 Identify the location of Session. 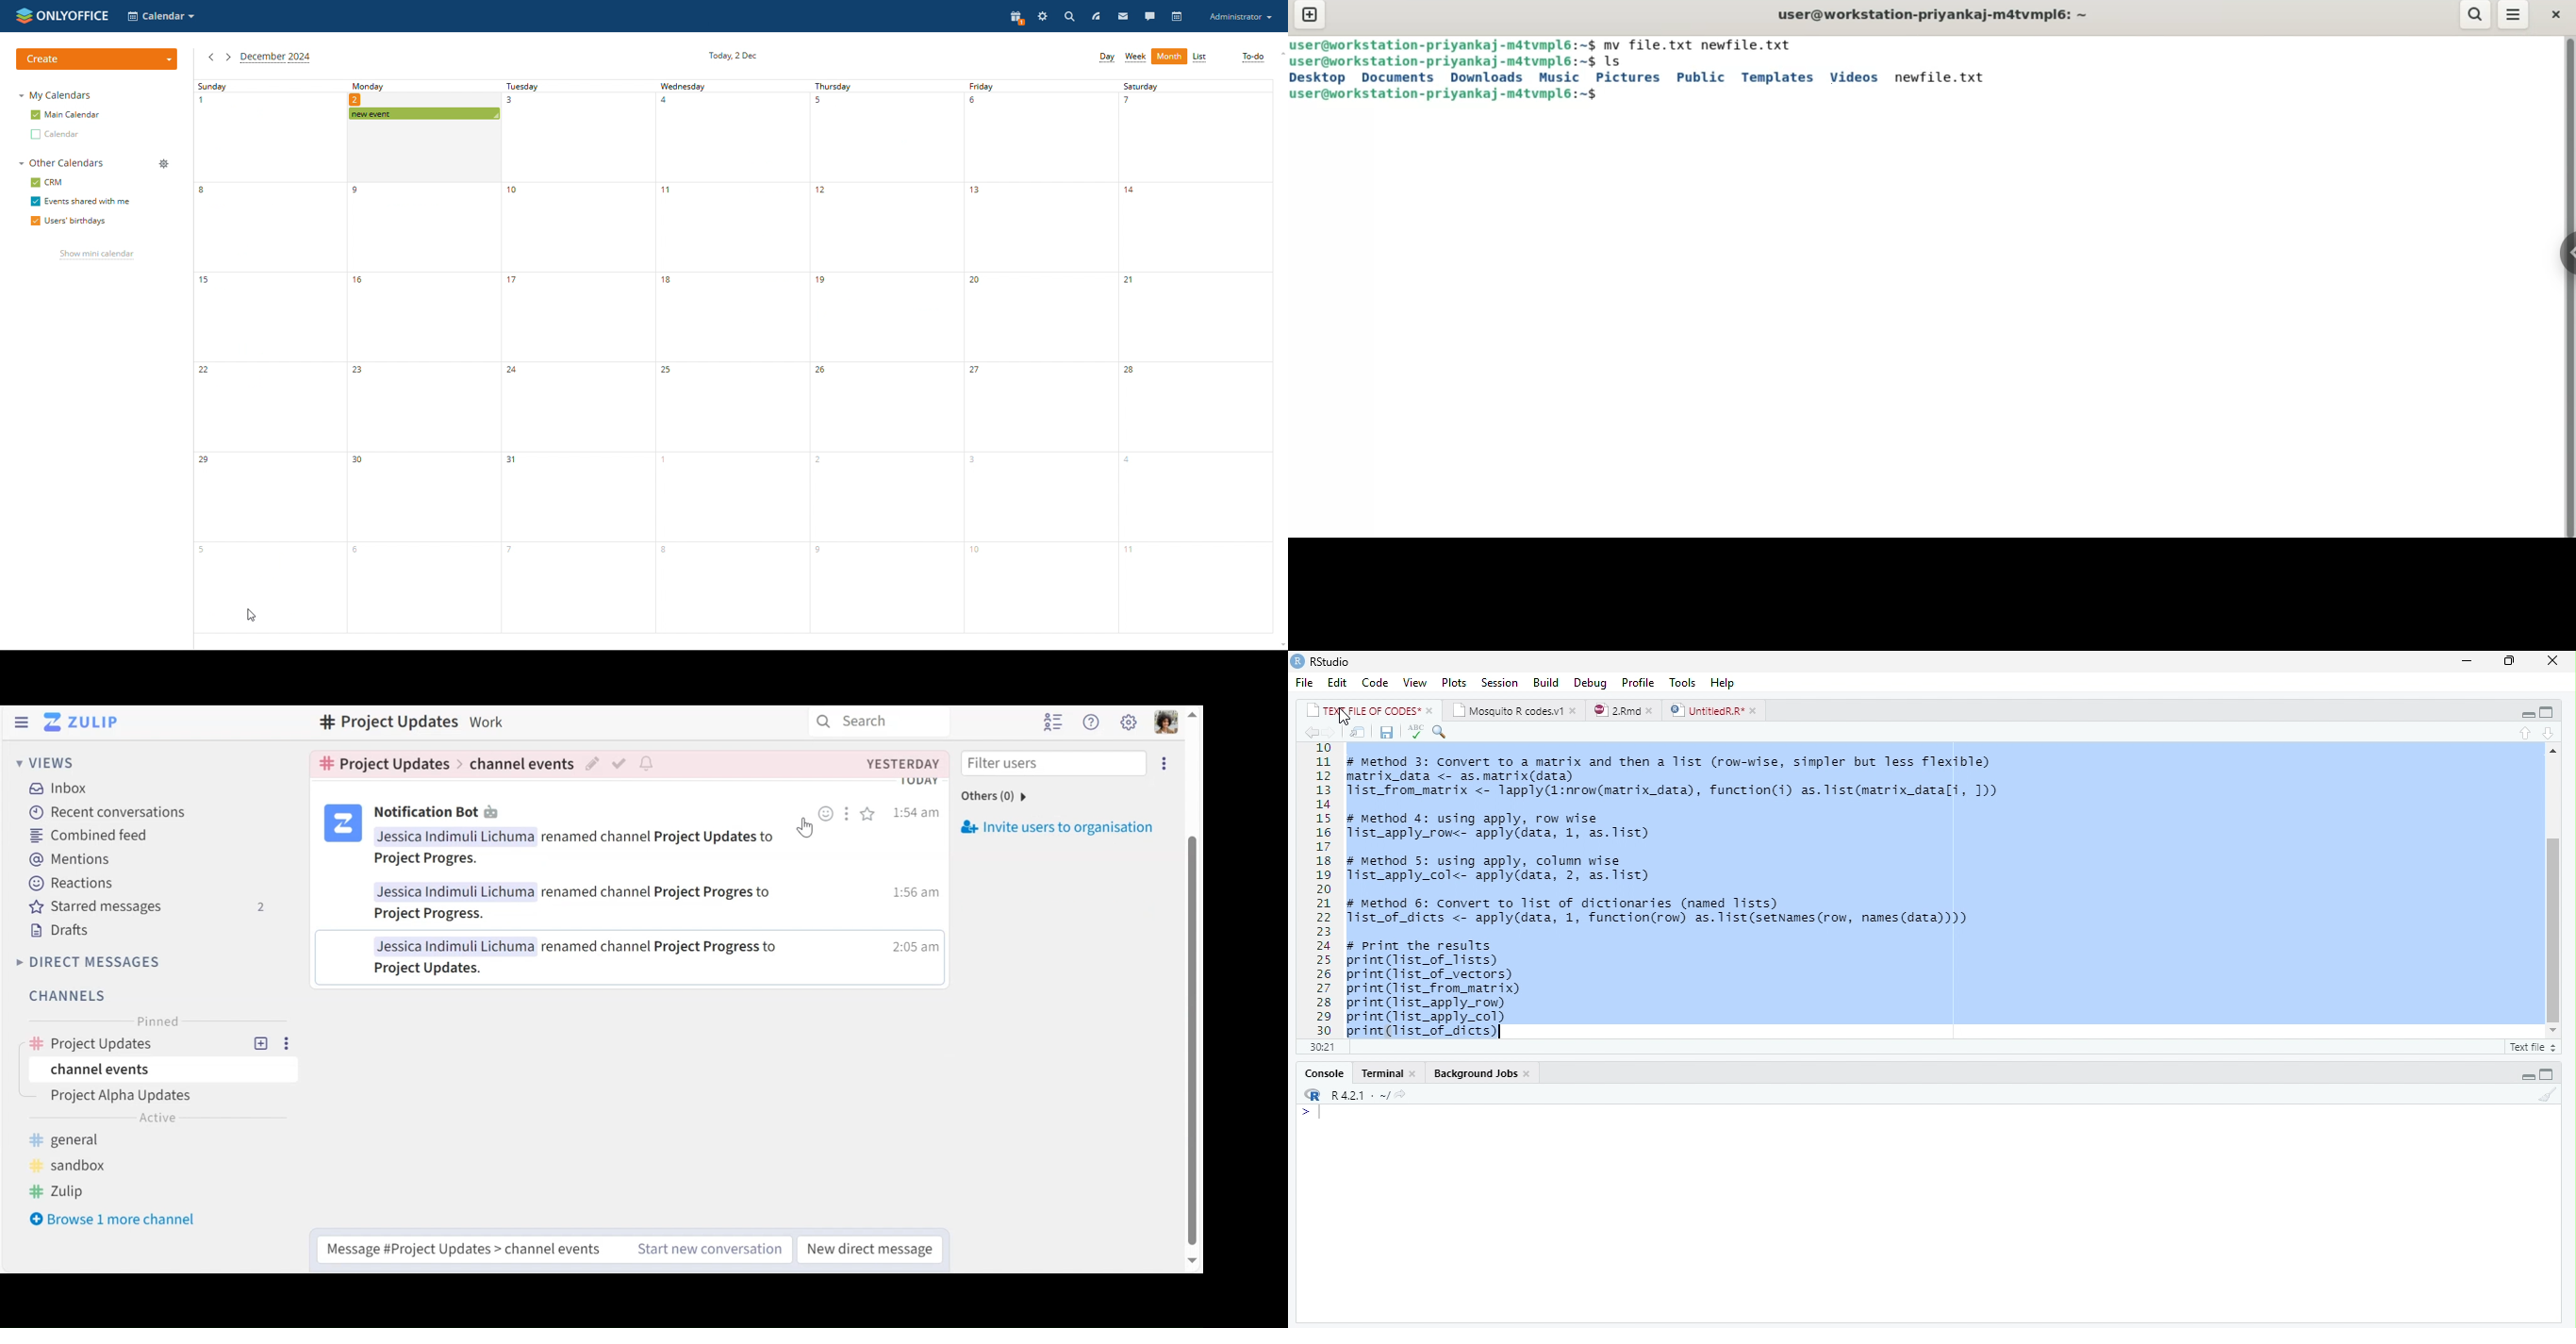
(1501, 682).